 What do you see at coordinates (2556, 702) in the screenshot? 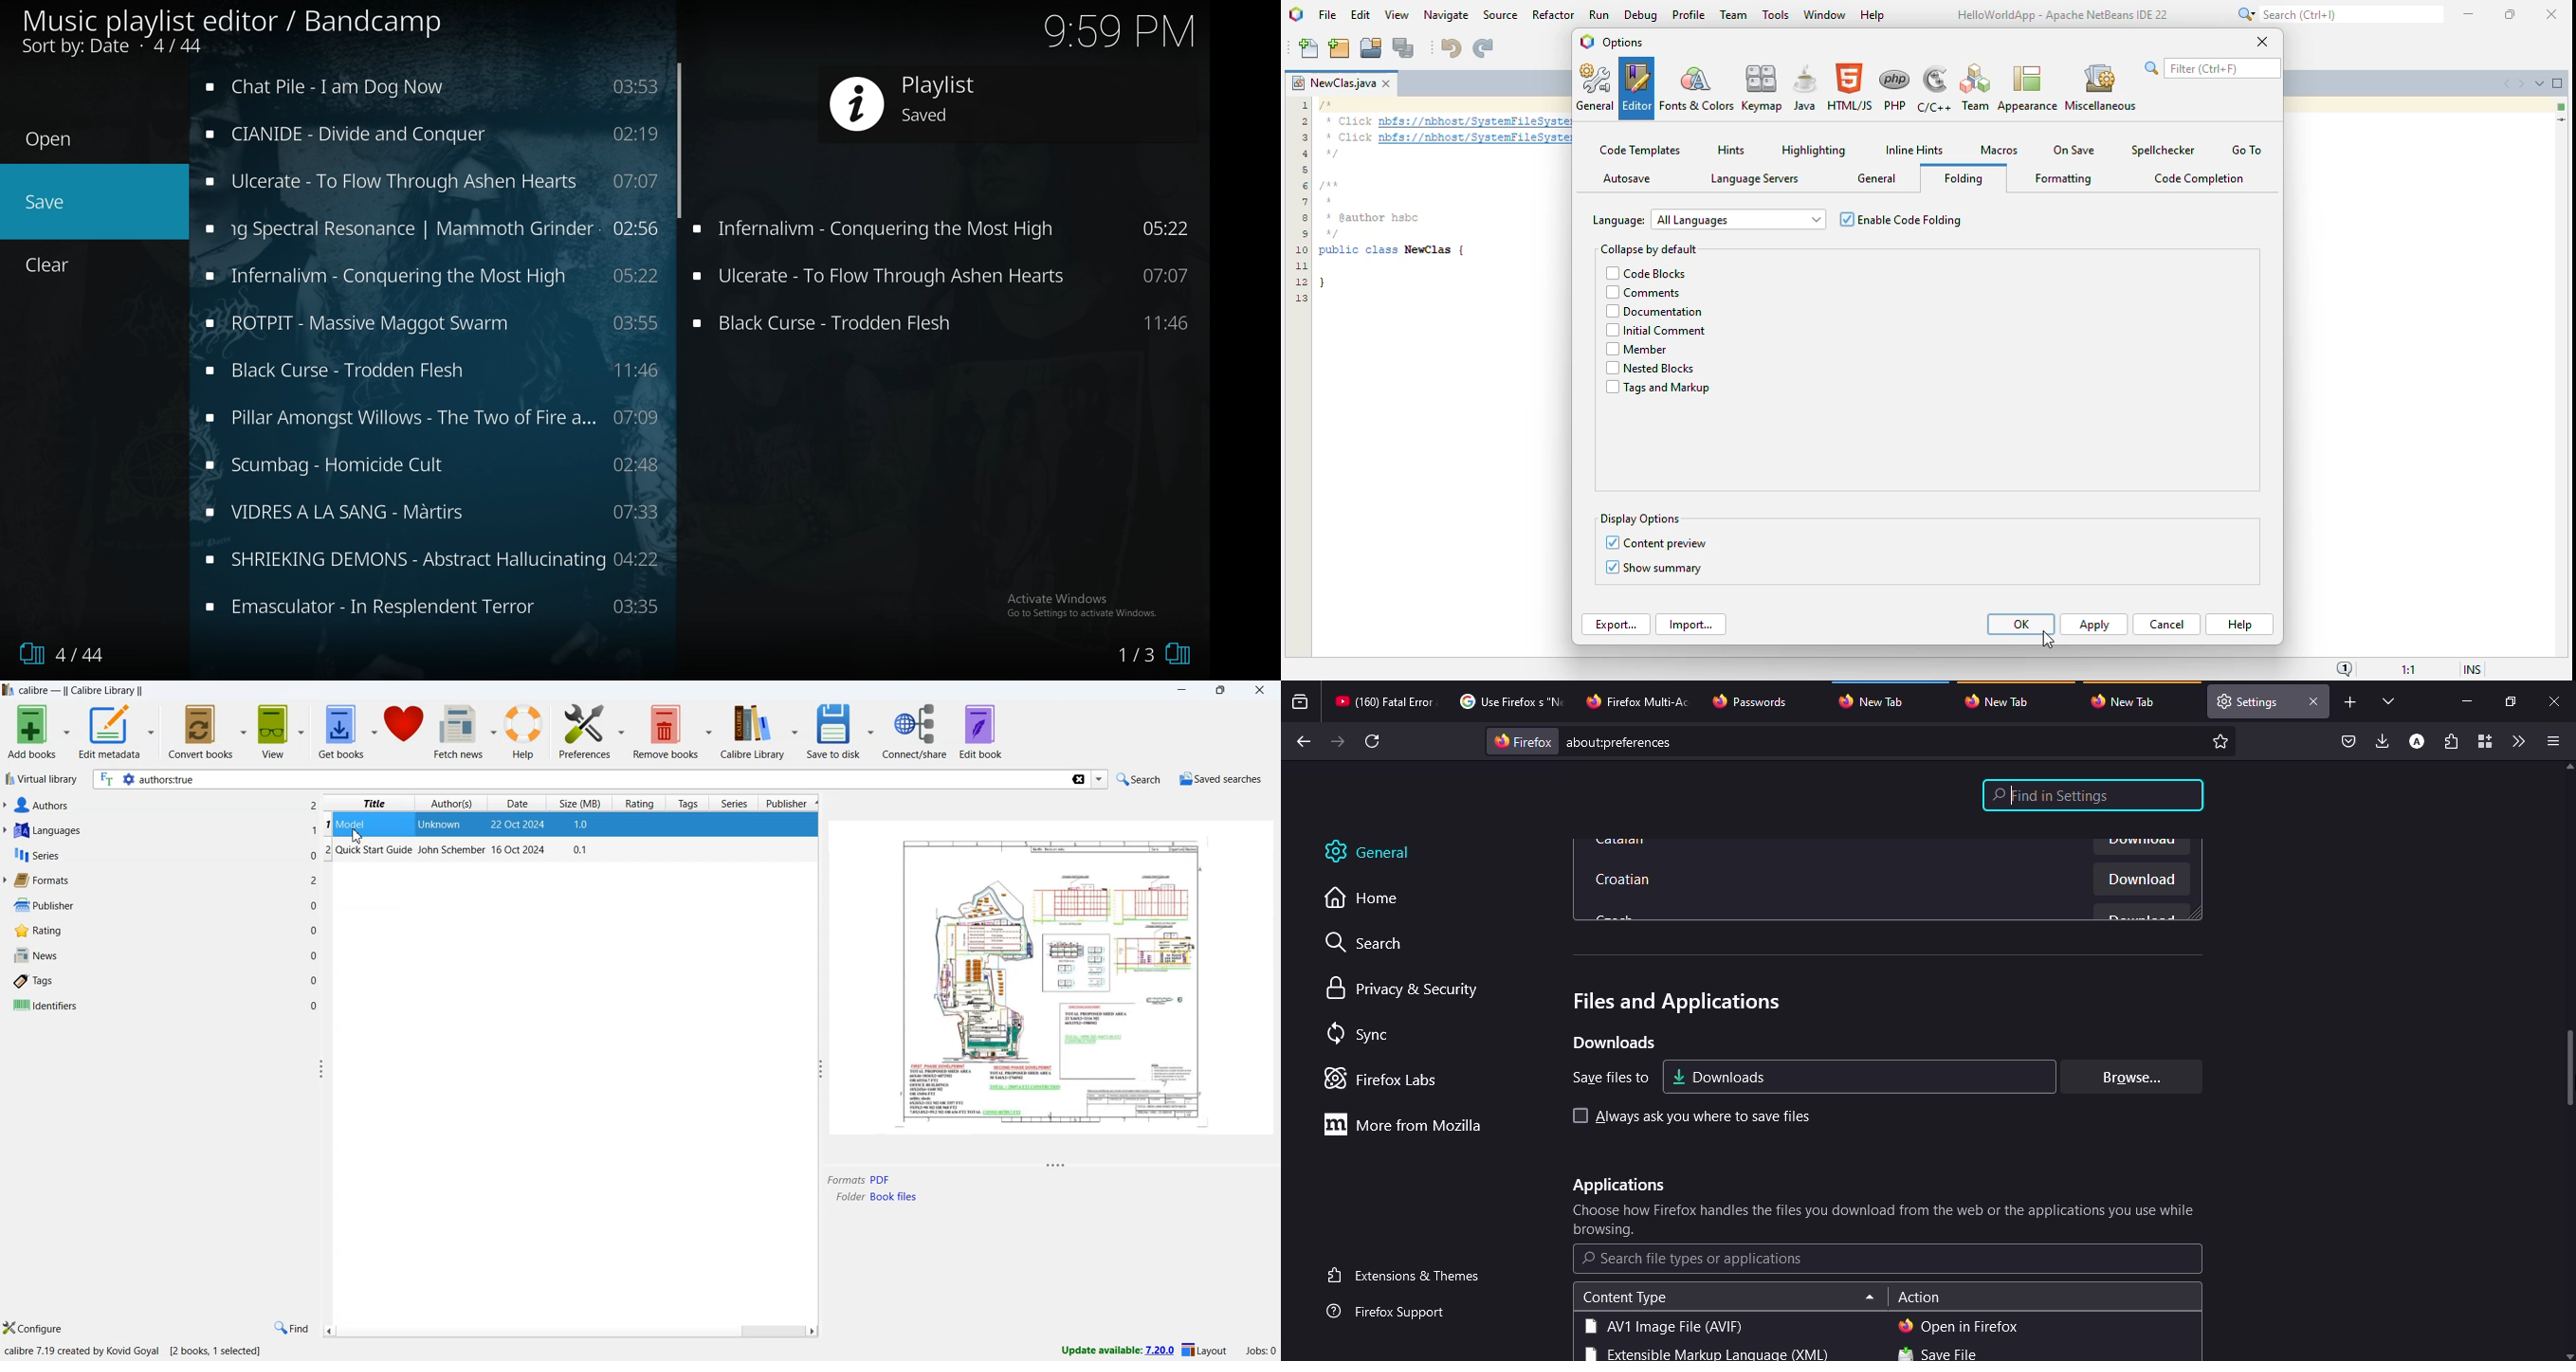
I see `close` at bounding box center [2556, 702].